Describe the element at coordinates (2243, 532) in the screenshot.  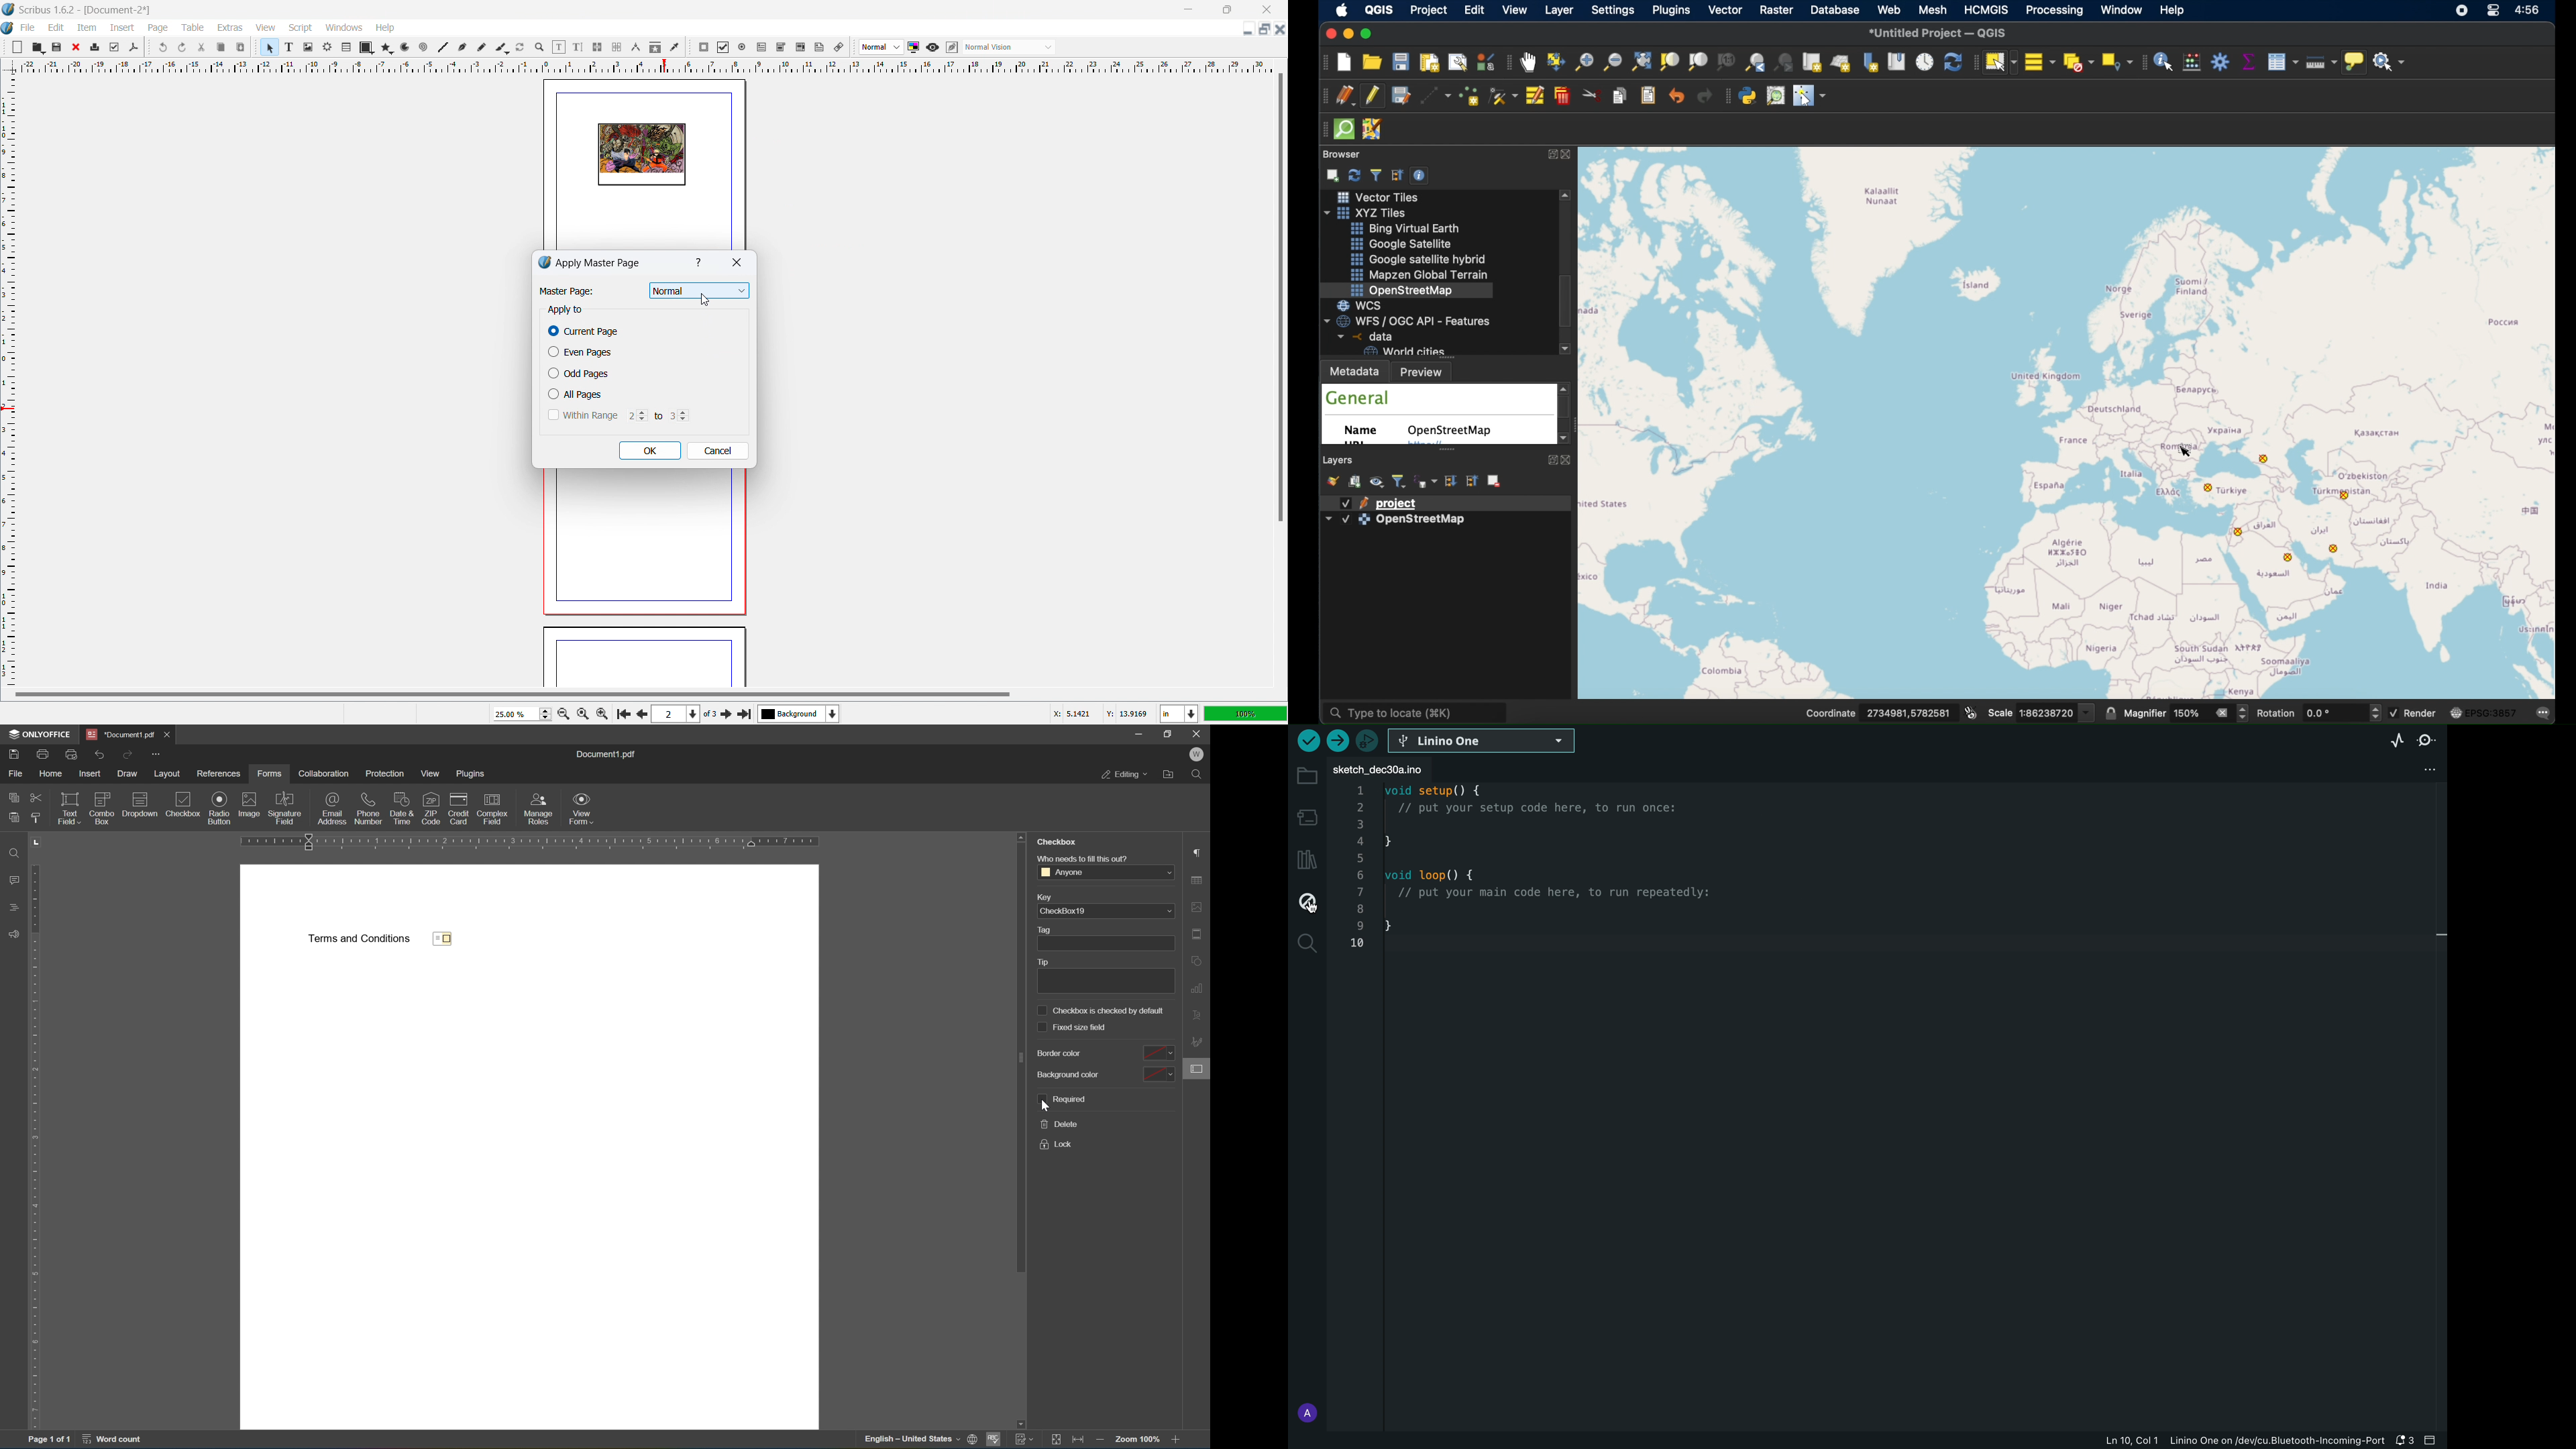
I see `point feature` at that location.